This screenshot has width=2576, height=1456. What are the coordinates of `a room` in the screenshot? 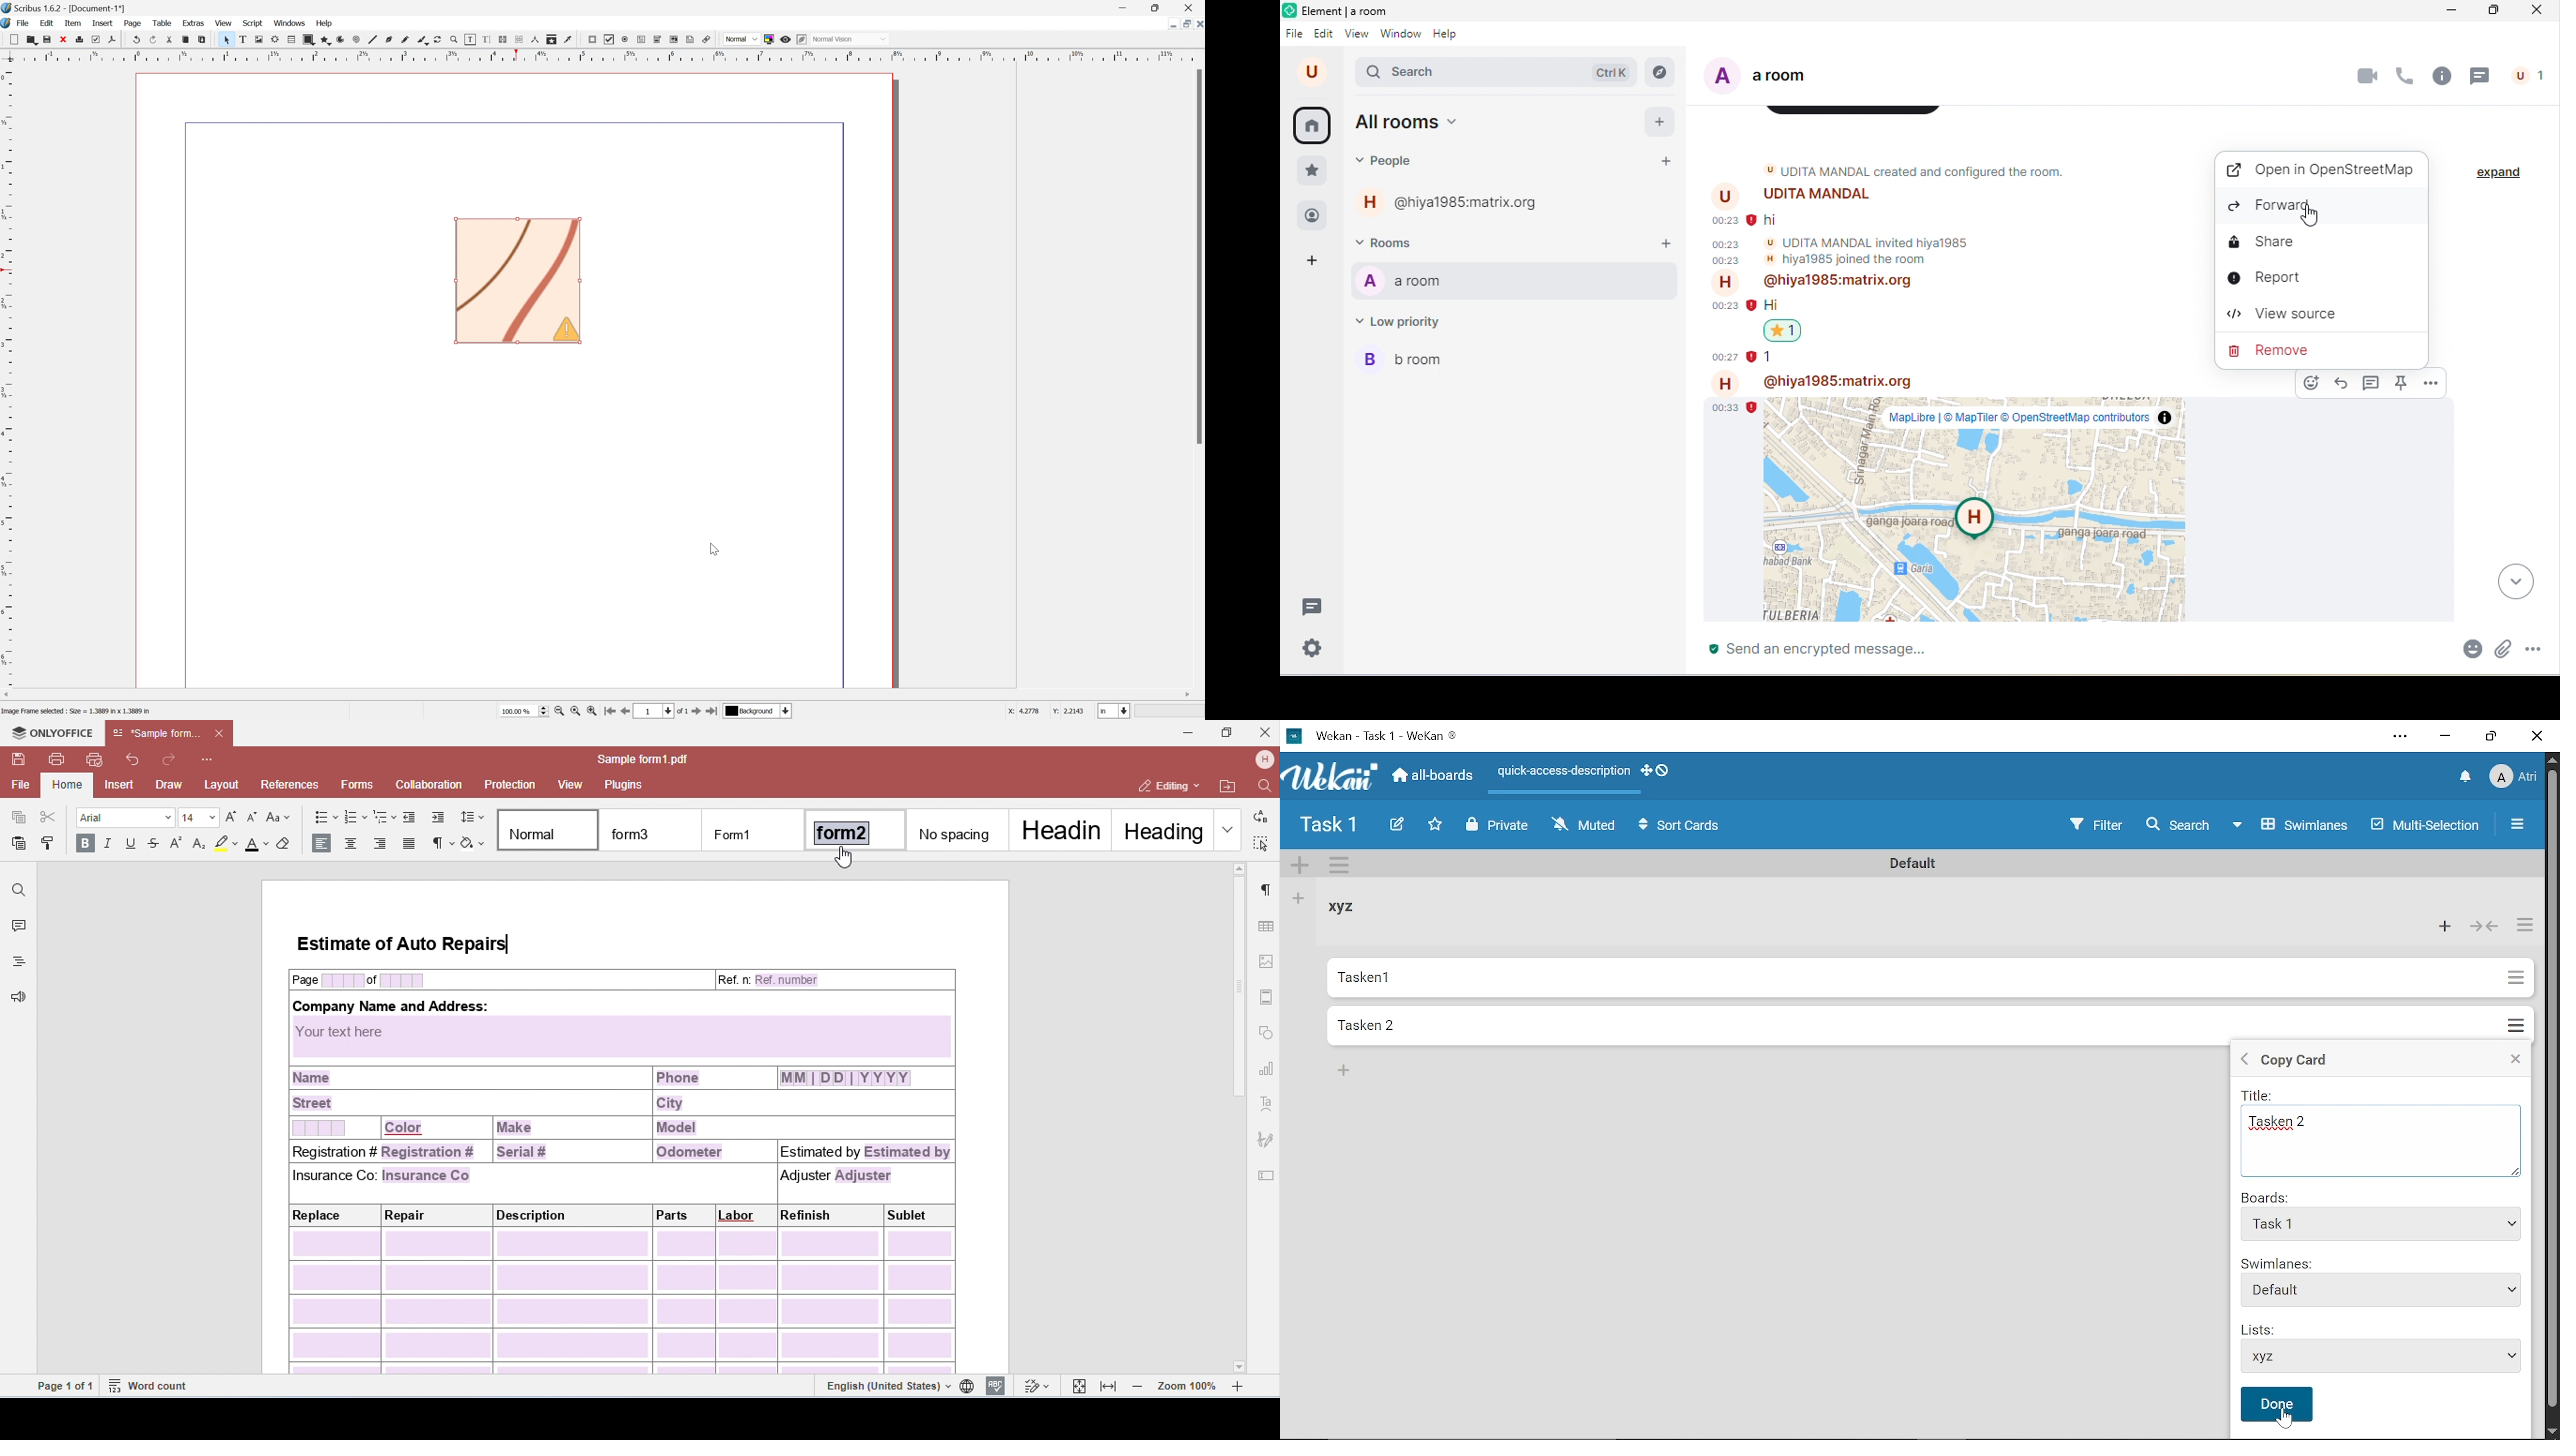 It's located at (1485, 281).